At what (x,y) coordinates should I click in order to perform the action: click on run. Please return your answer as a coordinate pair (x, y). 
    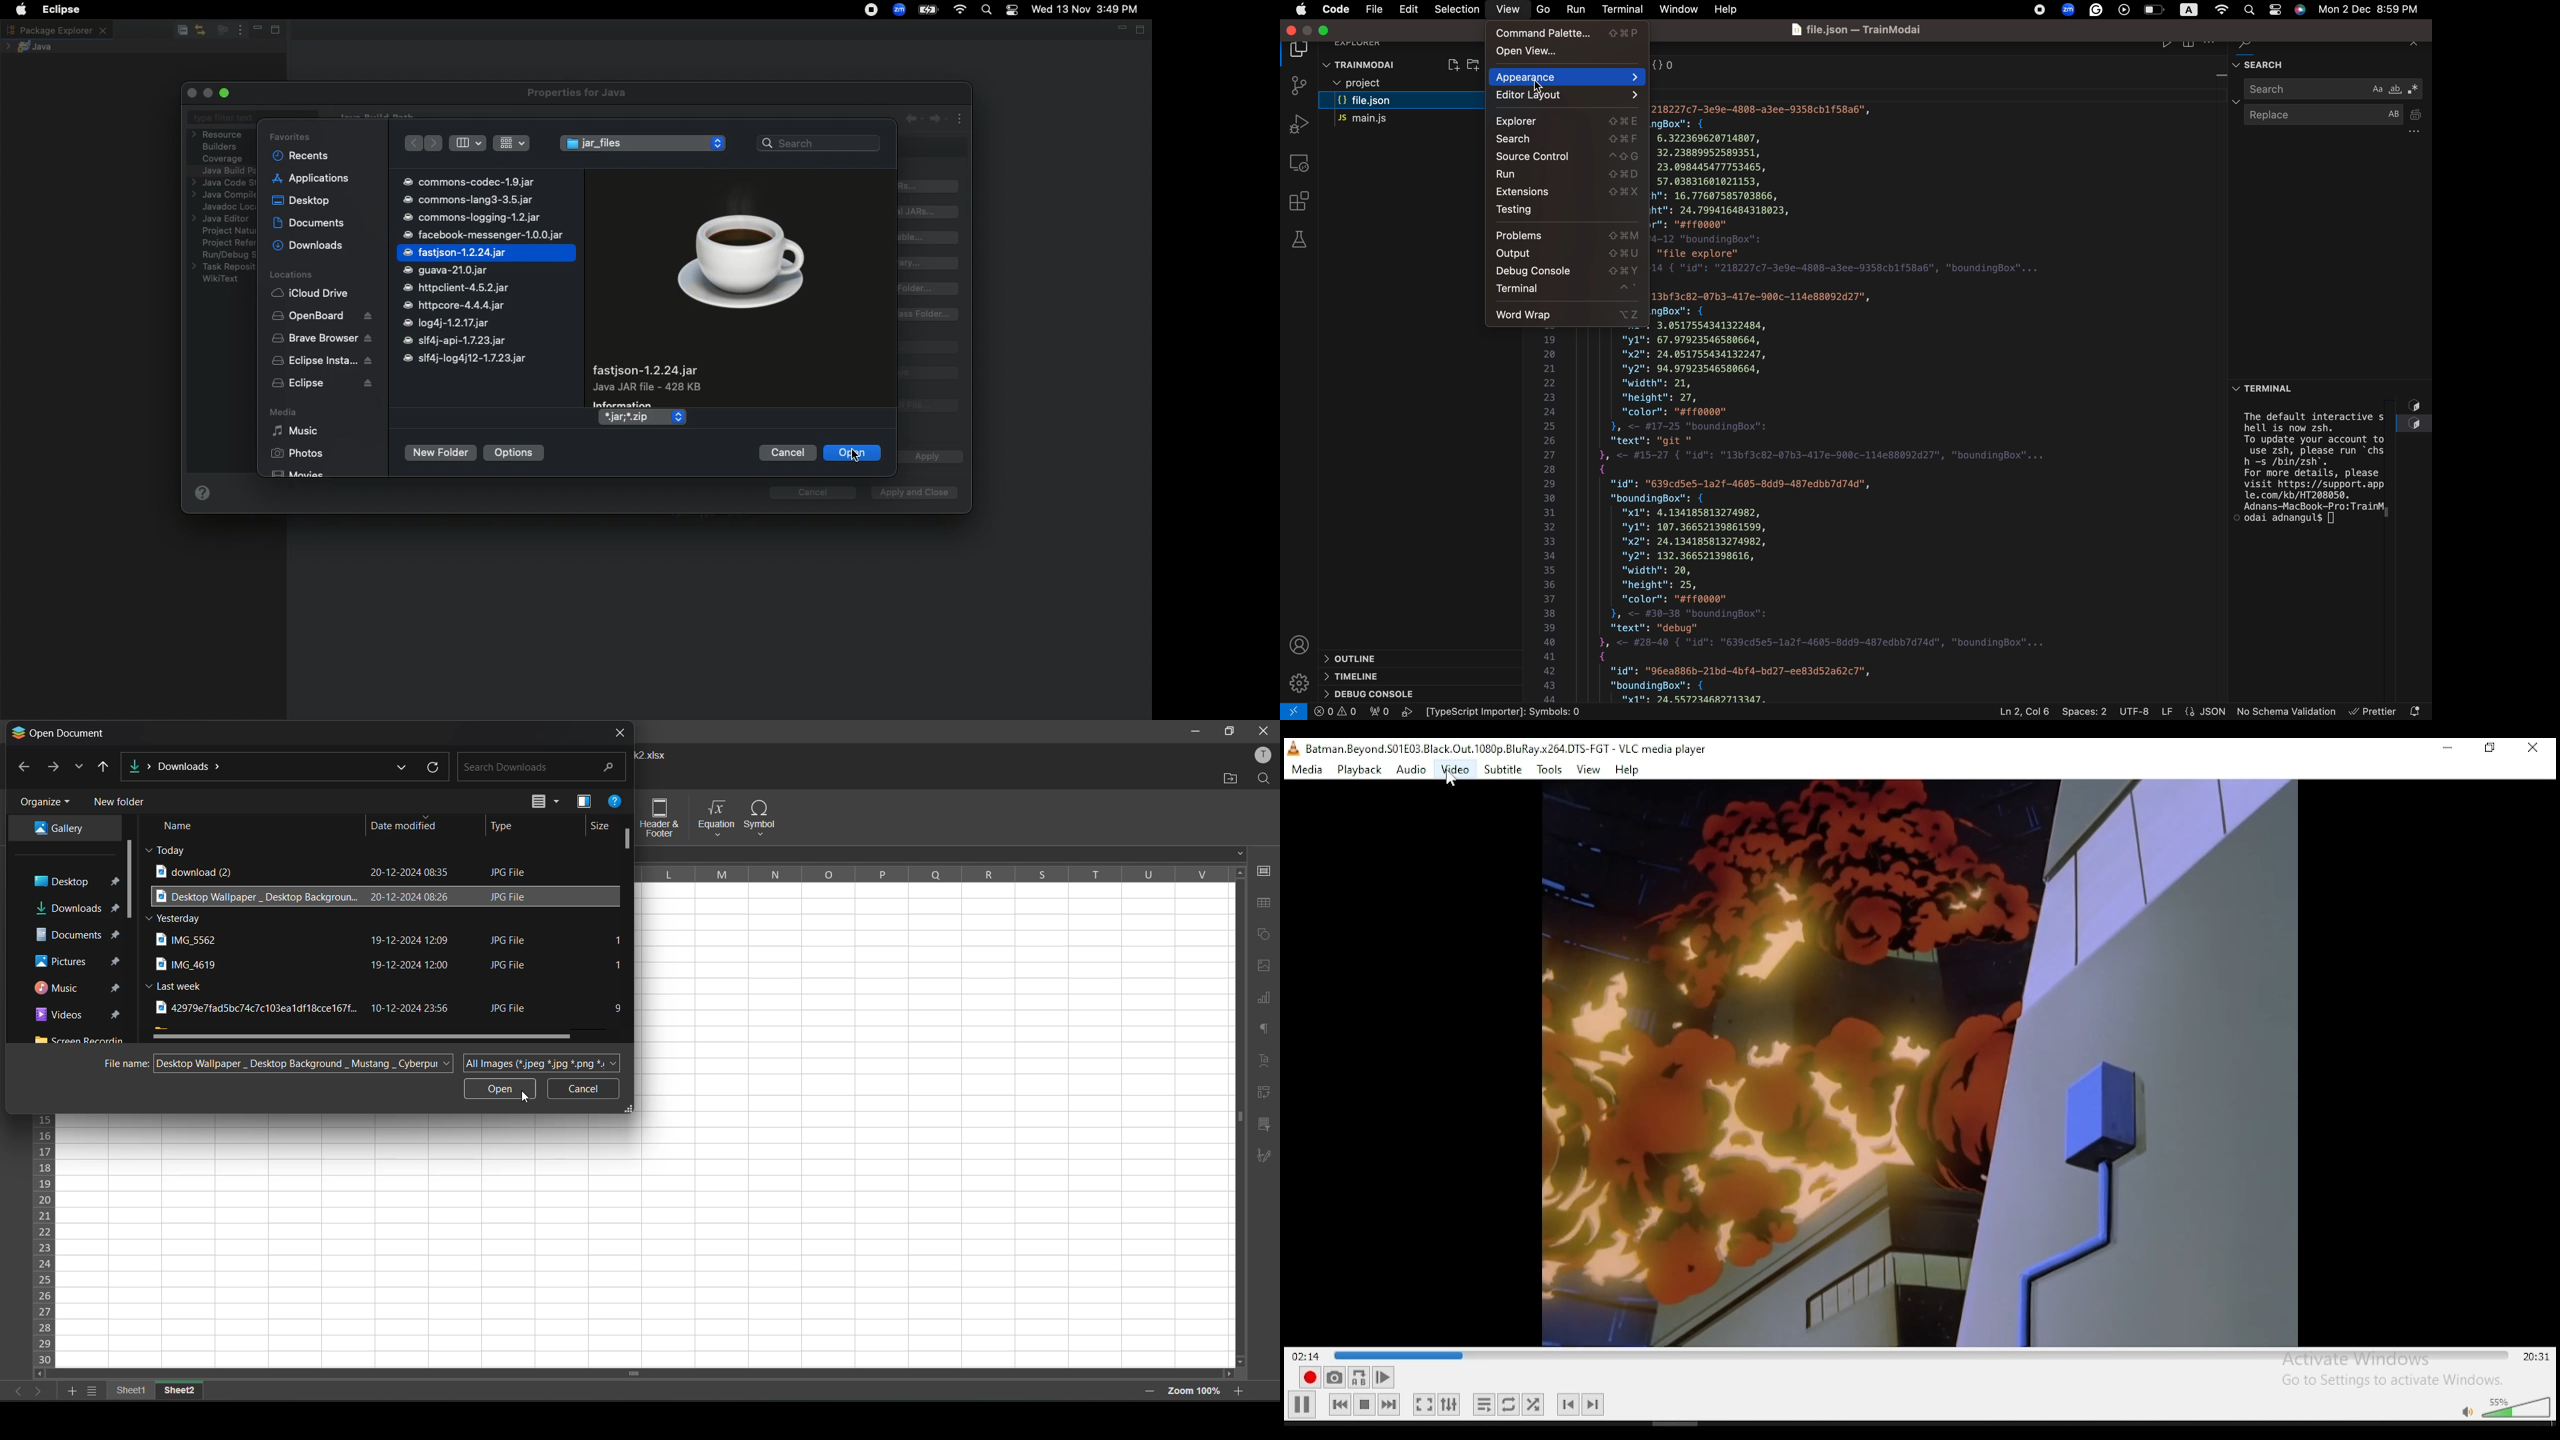
    Looking at the image, I should click on (1573, 8).